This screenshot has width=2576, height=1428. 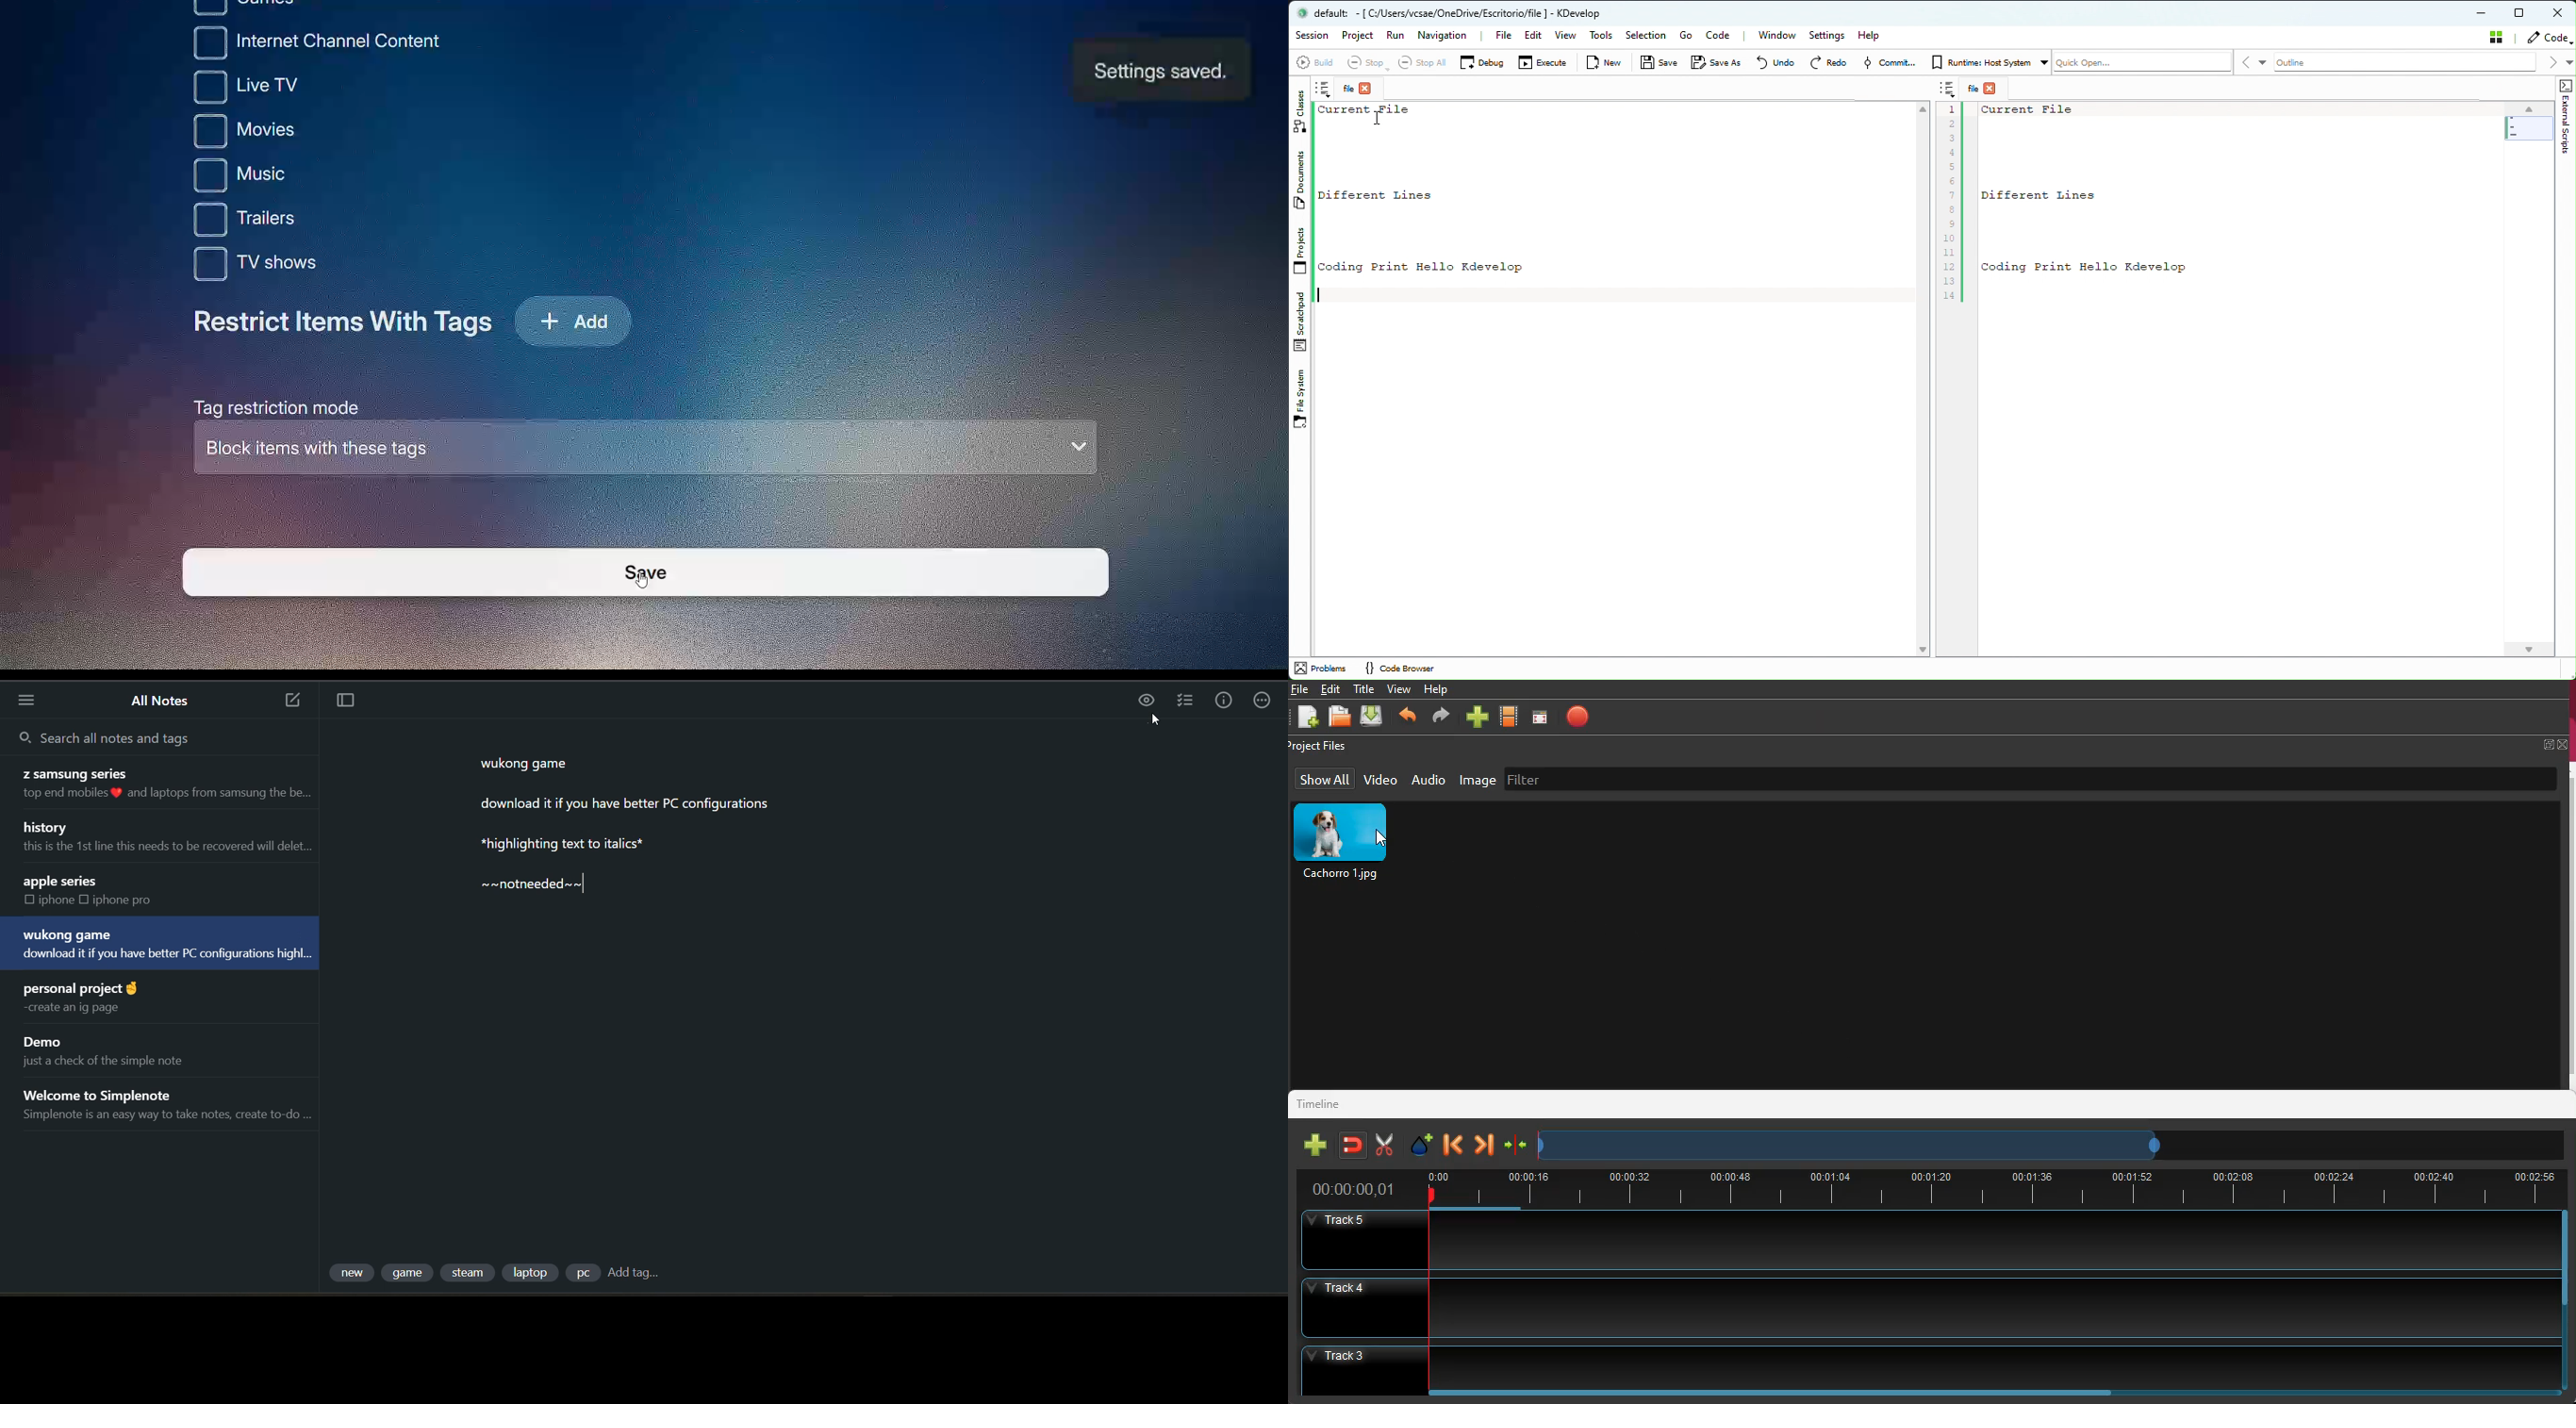 What do you see at coordinates (2564, 1261) in the screenshot?
I see `scroll bar` at bounding box center [2564, 1261].